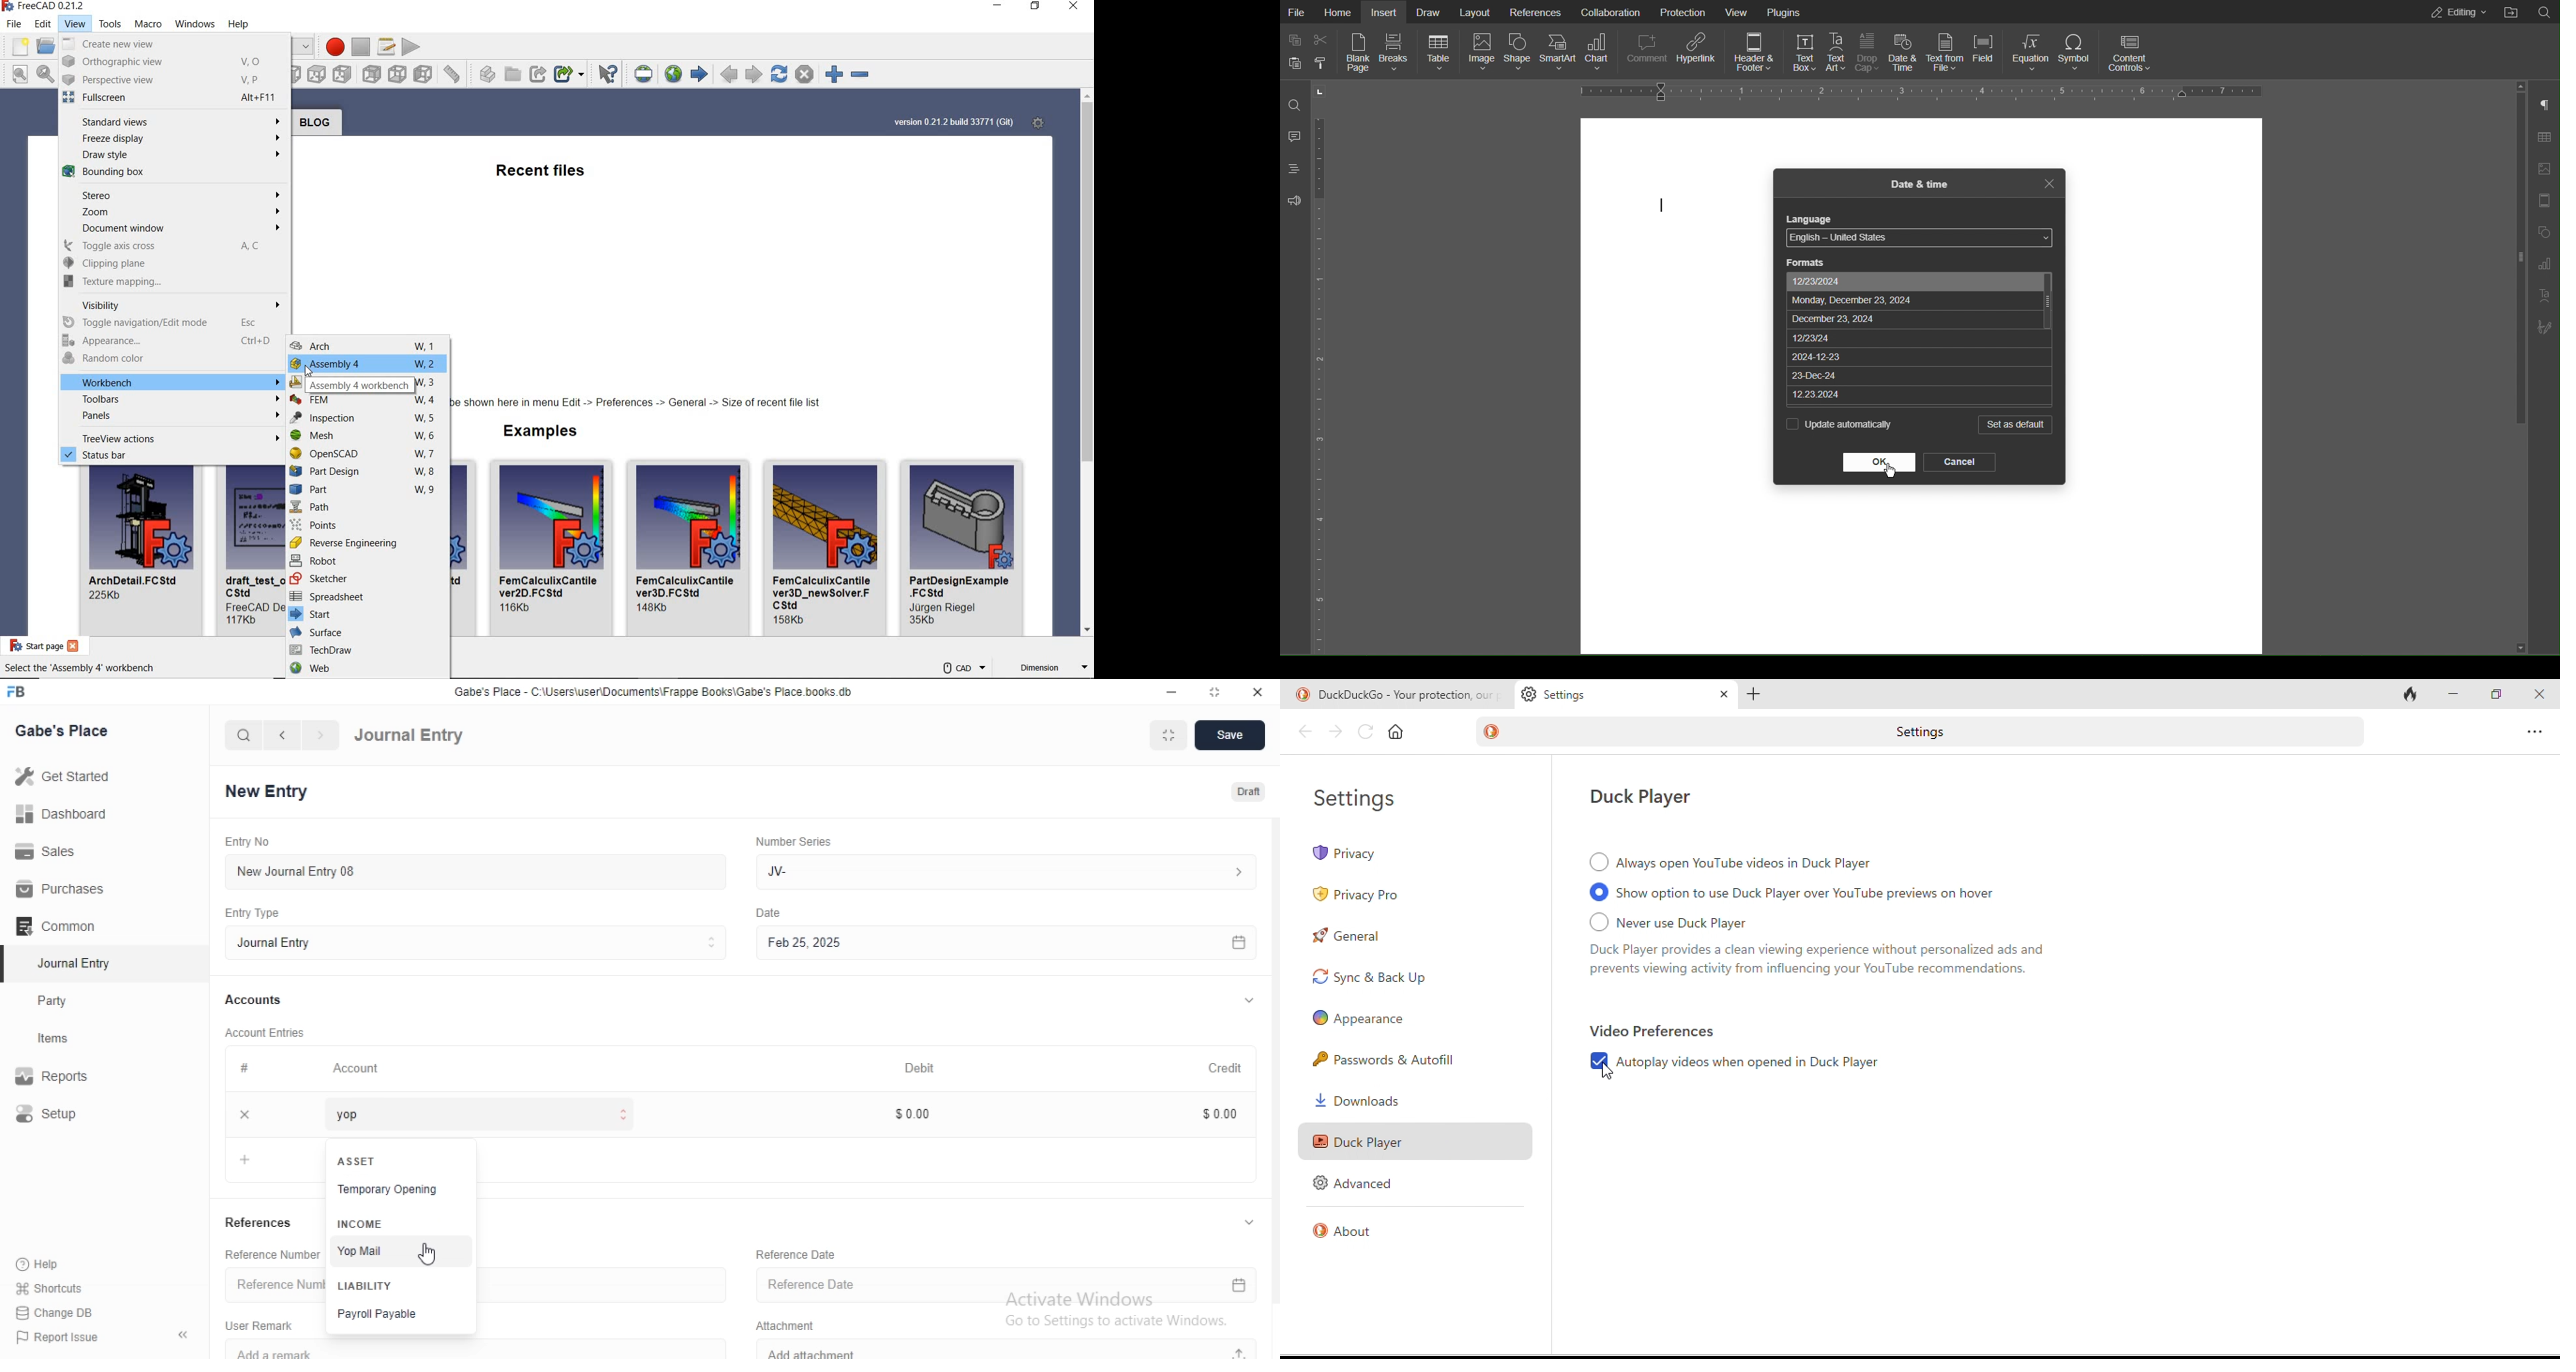 The height and width of the screenshot is (1372, 2576). I want to click on view, so click(74, 24).